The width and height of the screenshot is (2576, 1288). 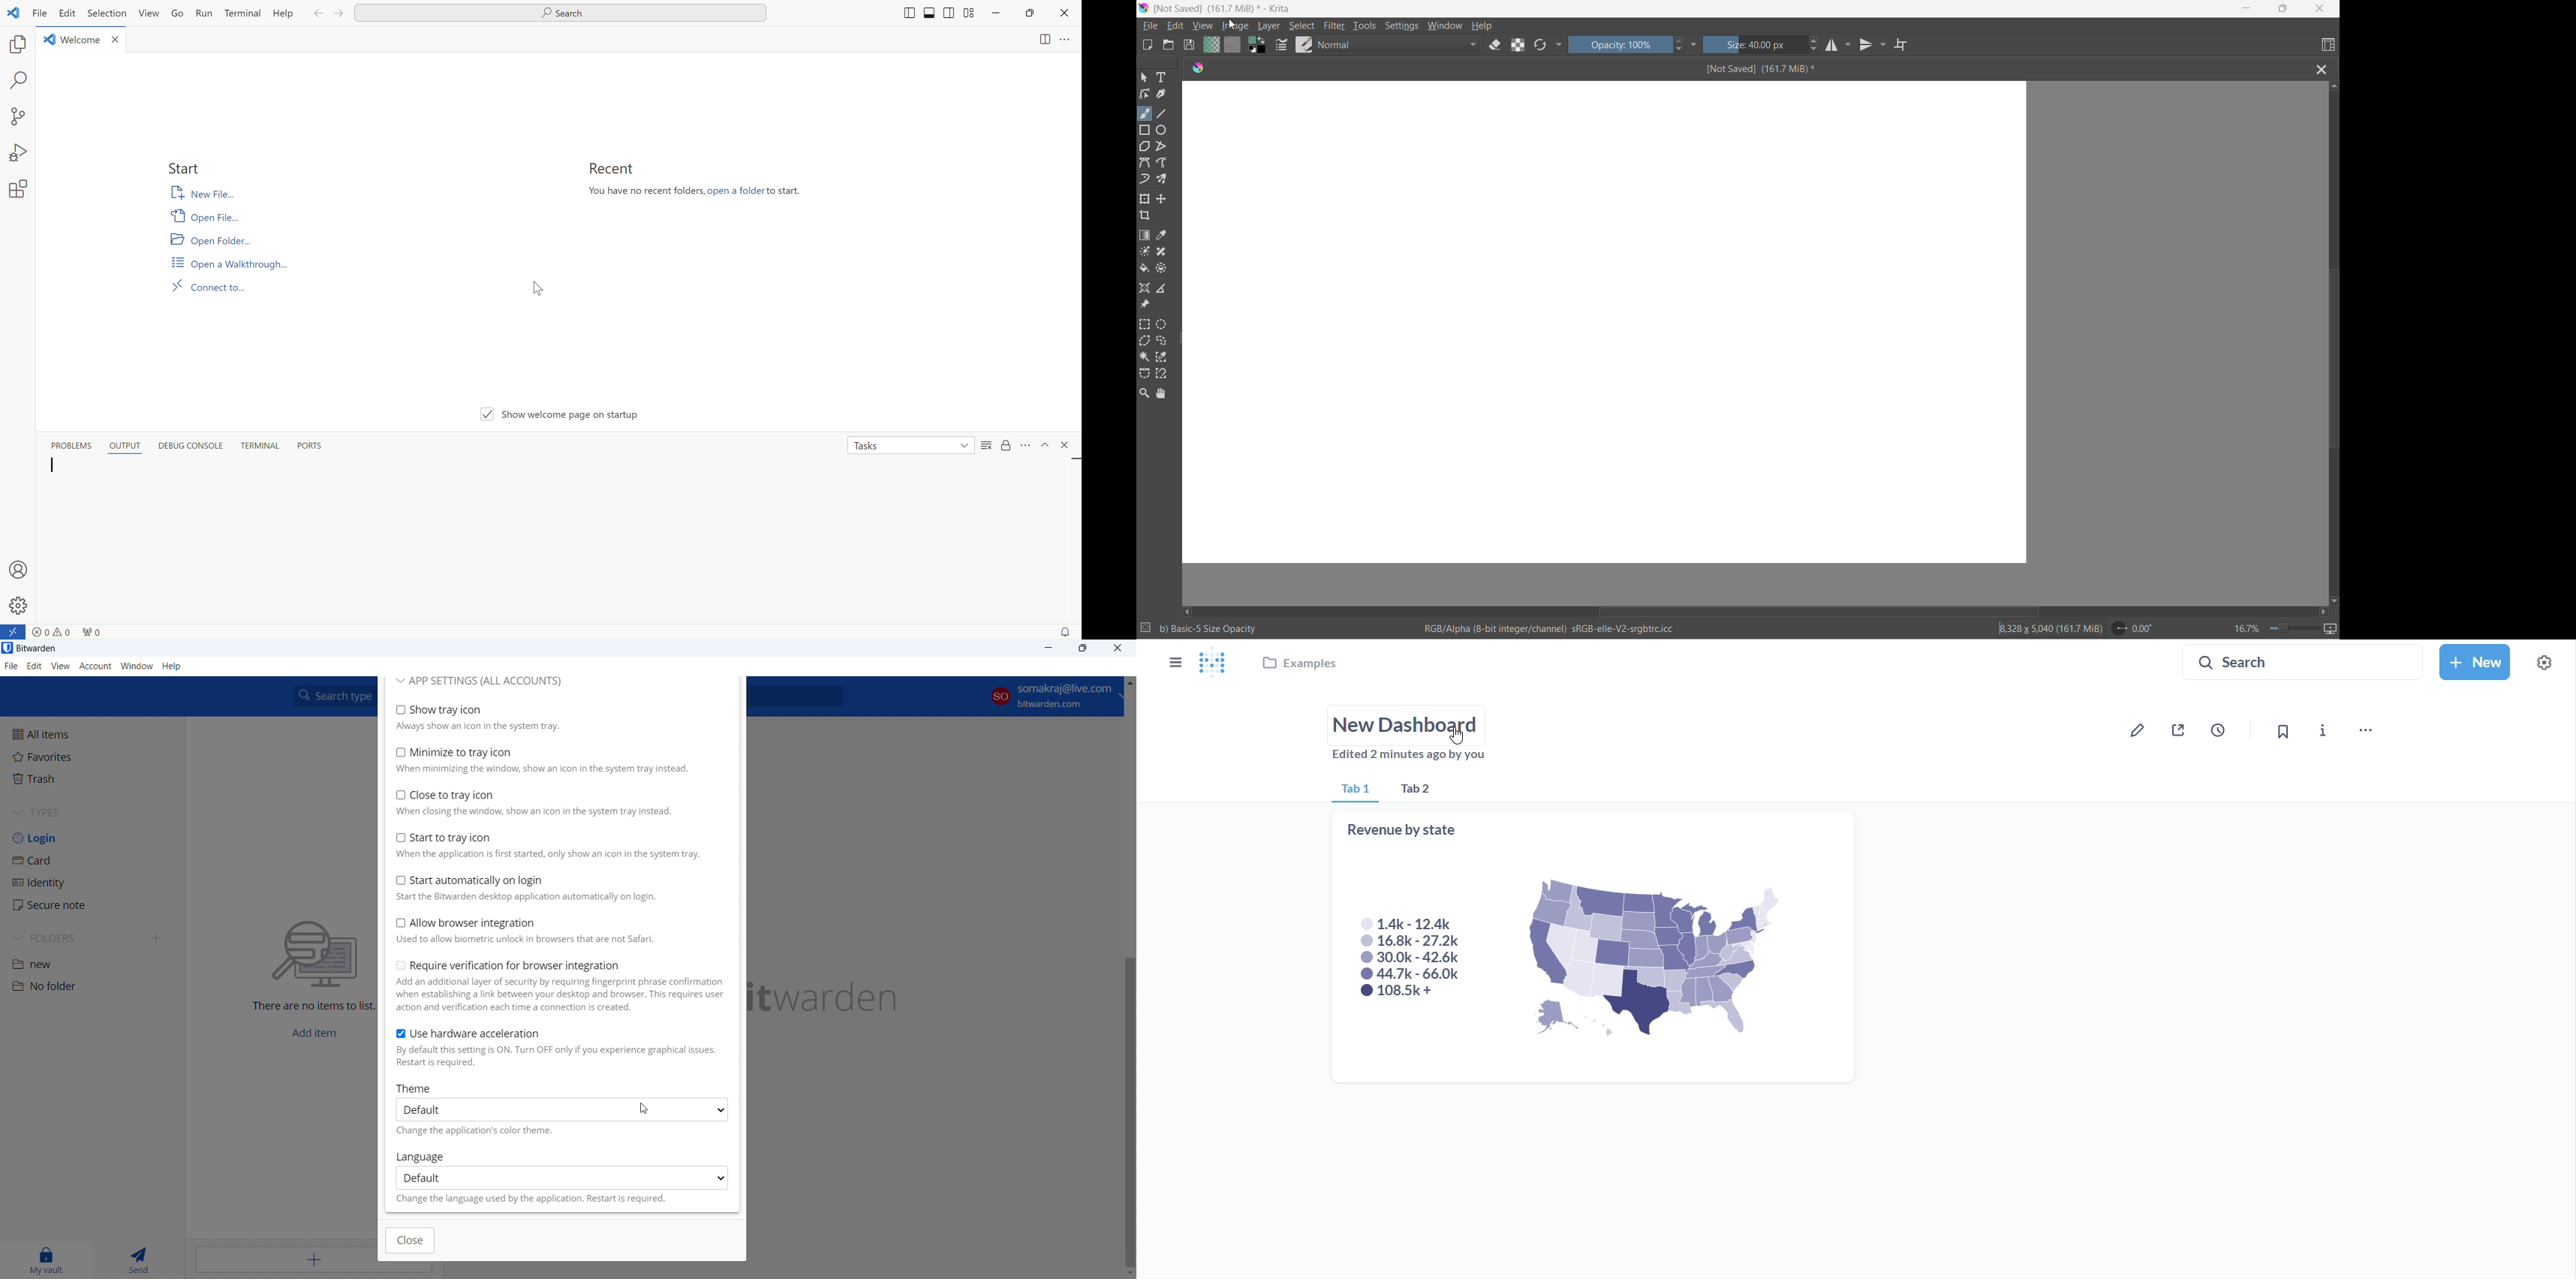 What do you see at coordinates (1052, 698) in the screenshot?
I see `account` at bounding box center [1052, 698].